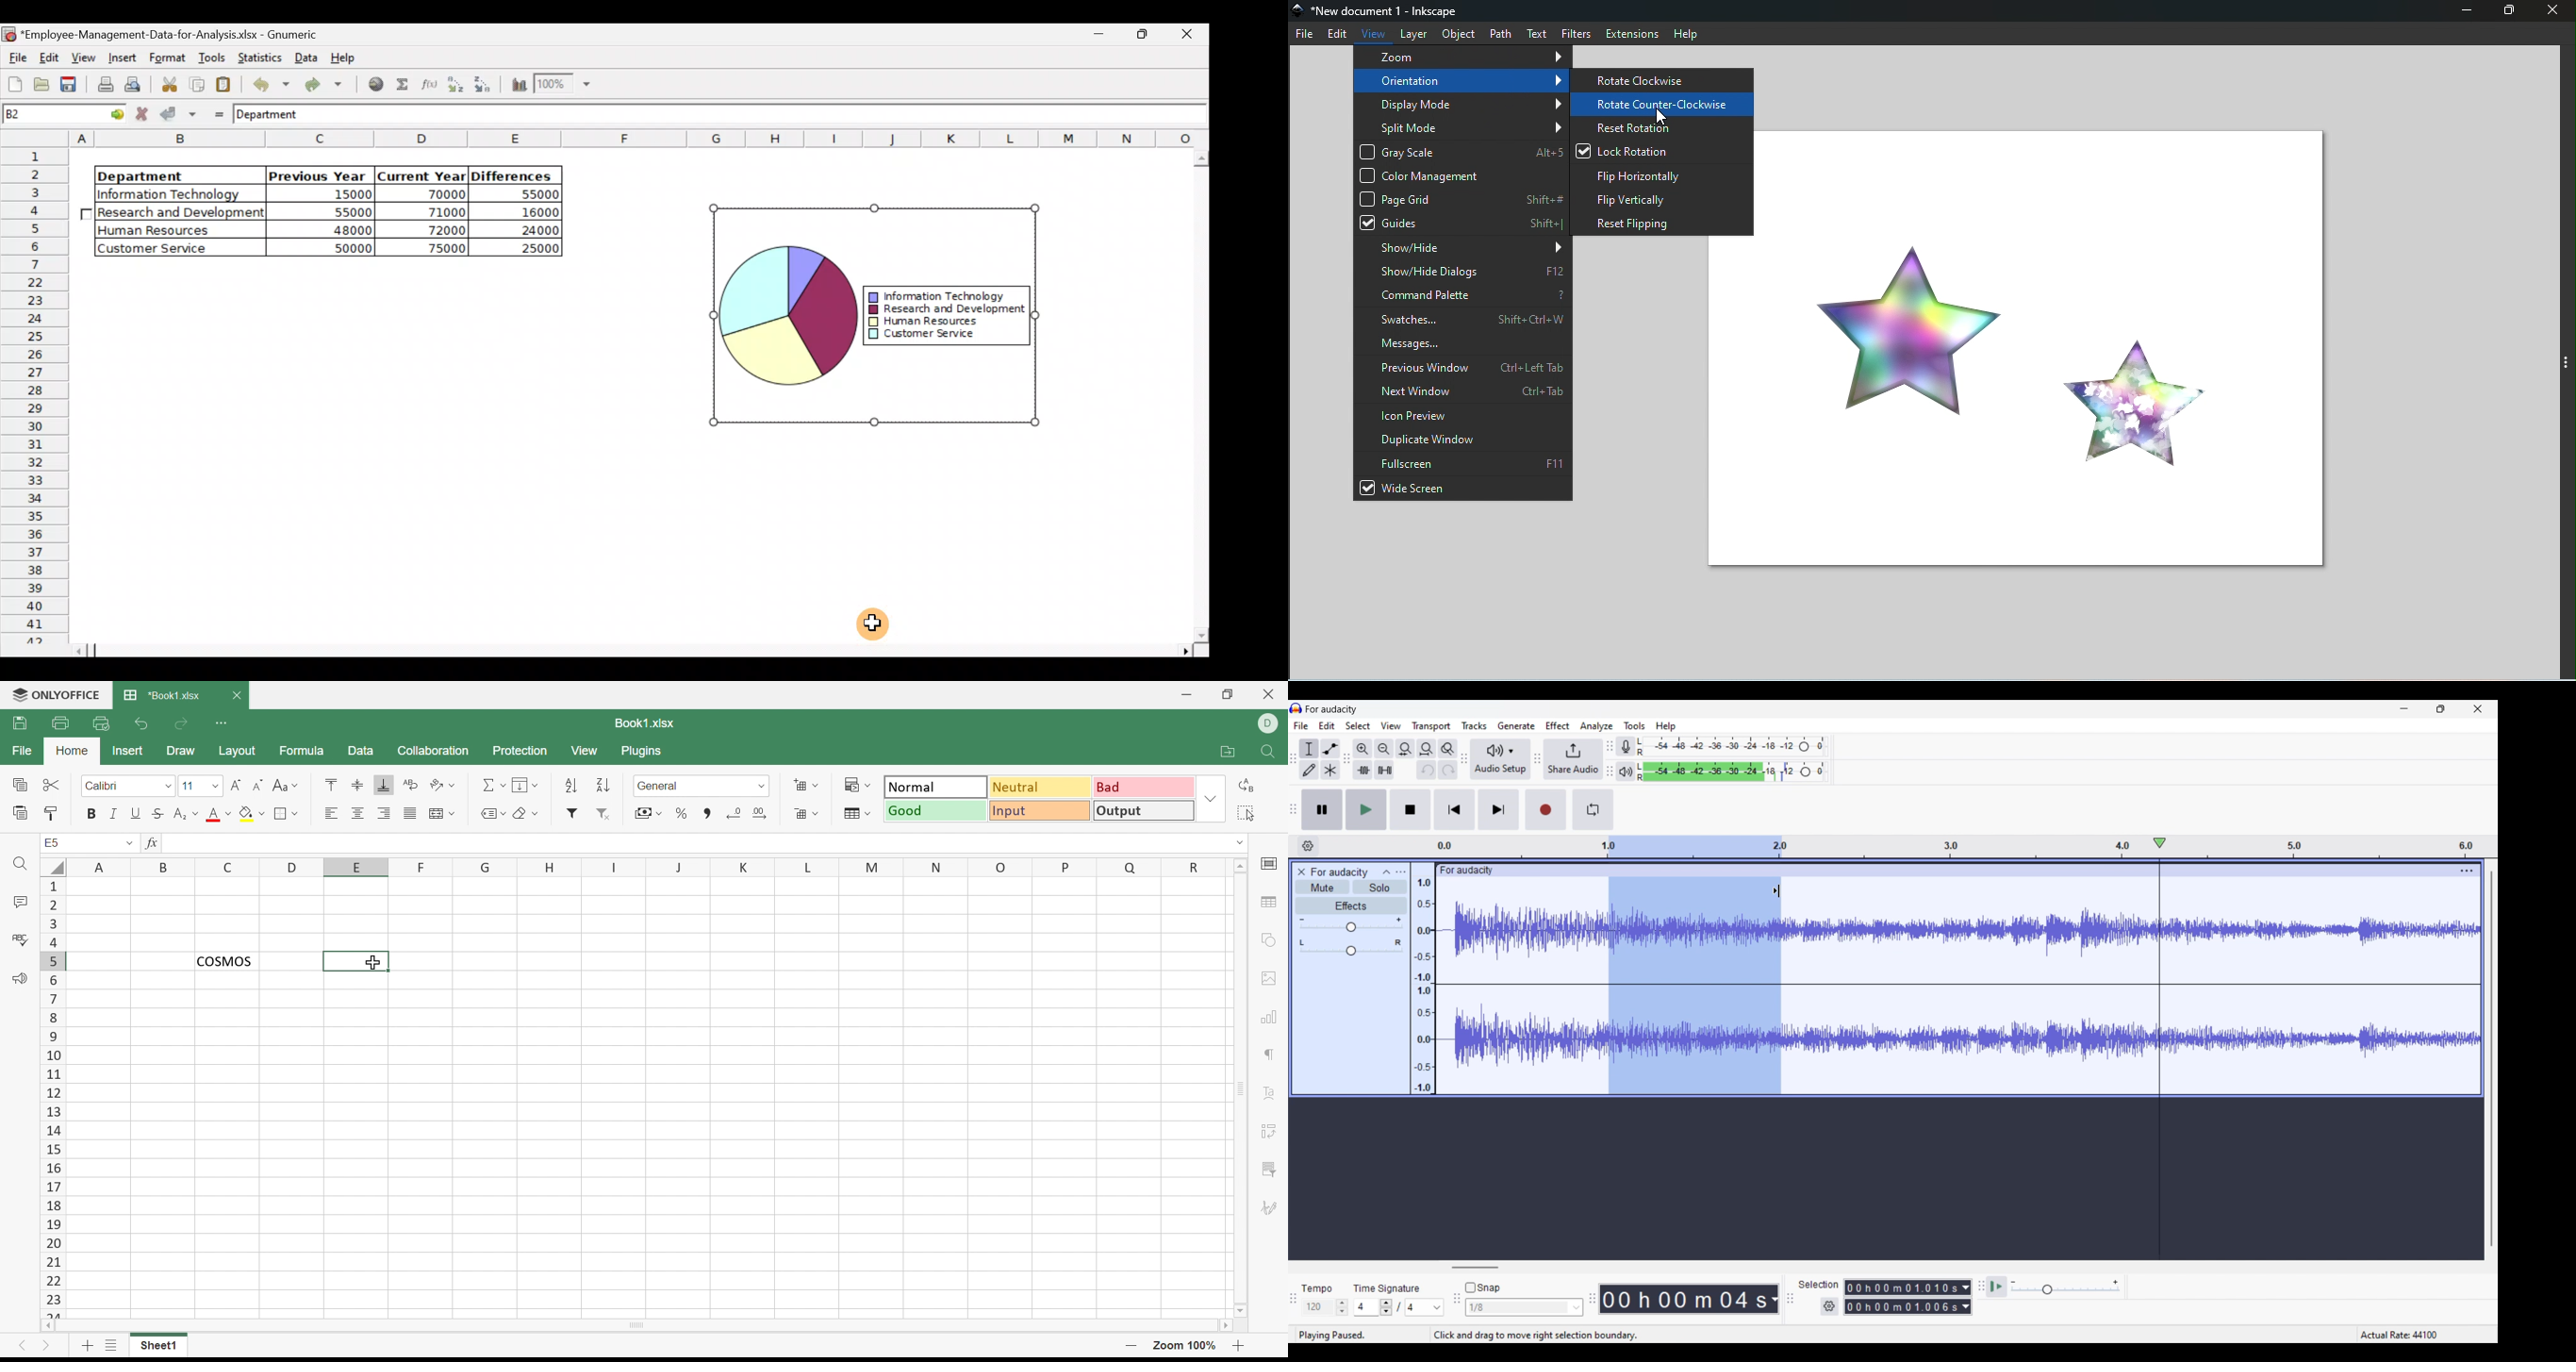  I want to click on Close, so click(1270, 695).